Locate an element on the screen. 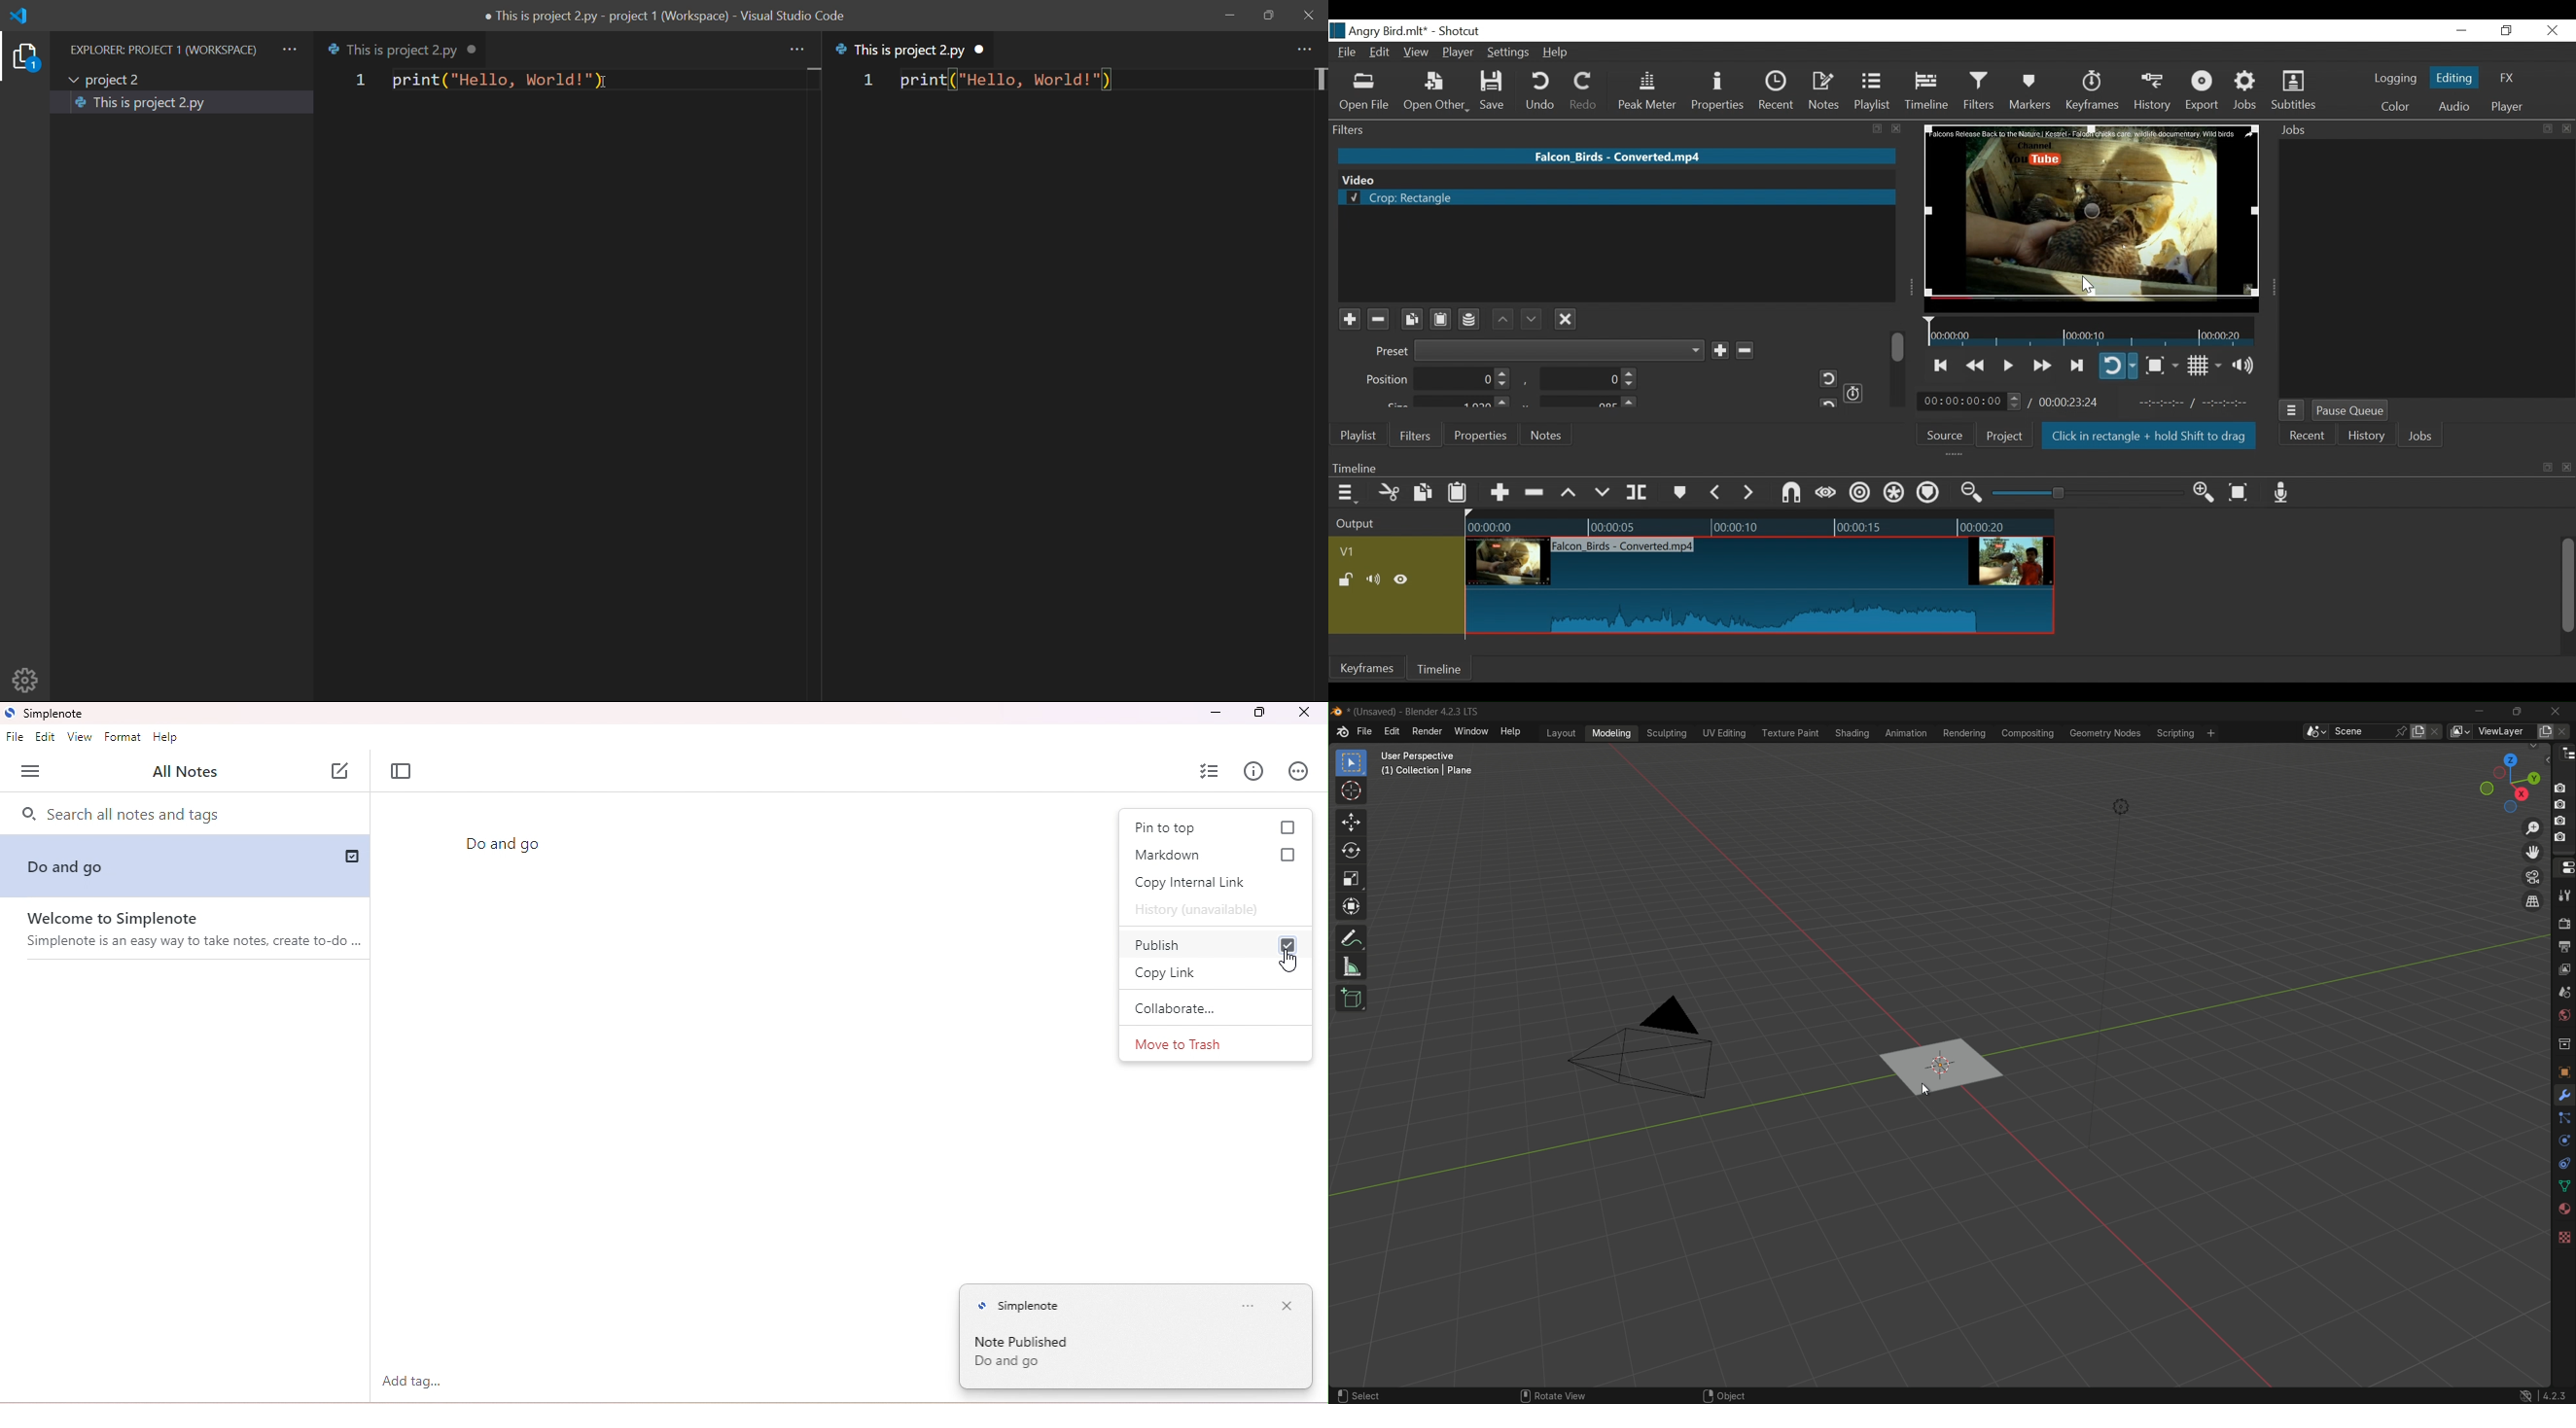 This screenshot has width=2576, height=1428. cursor is located at coordinates (2087, 285).